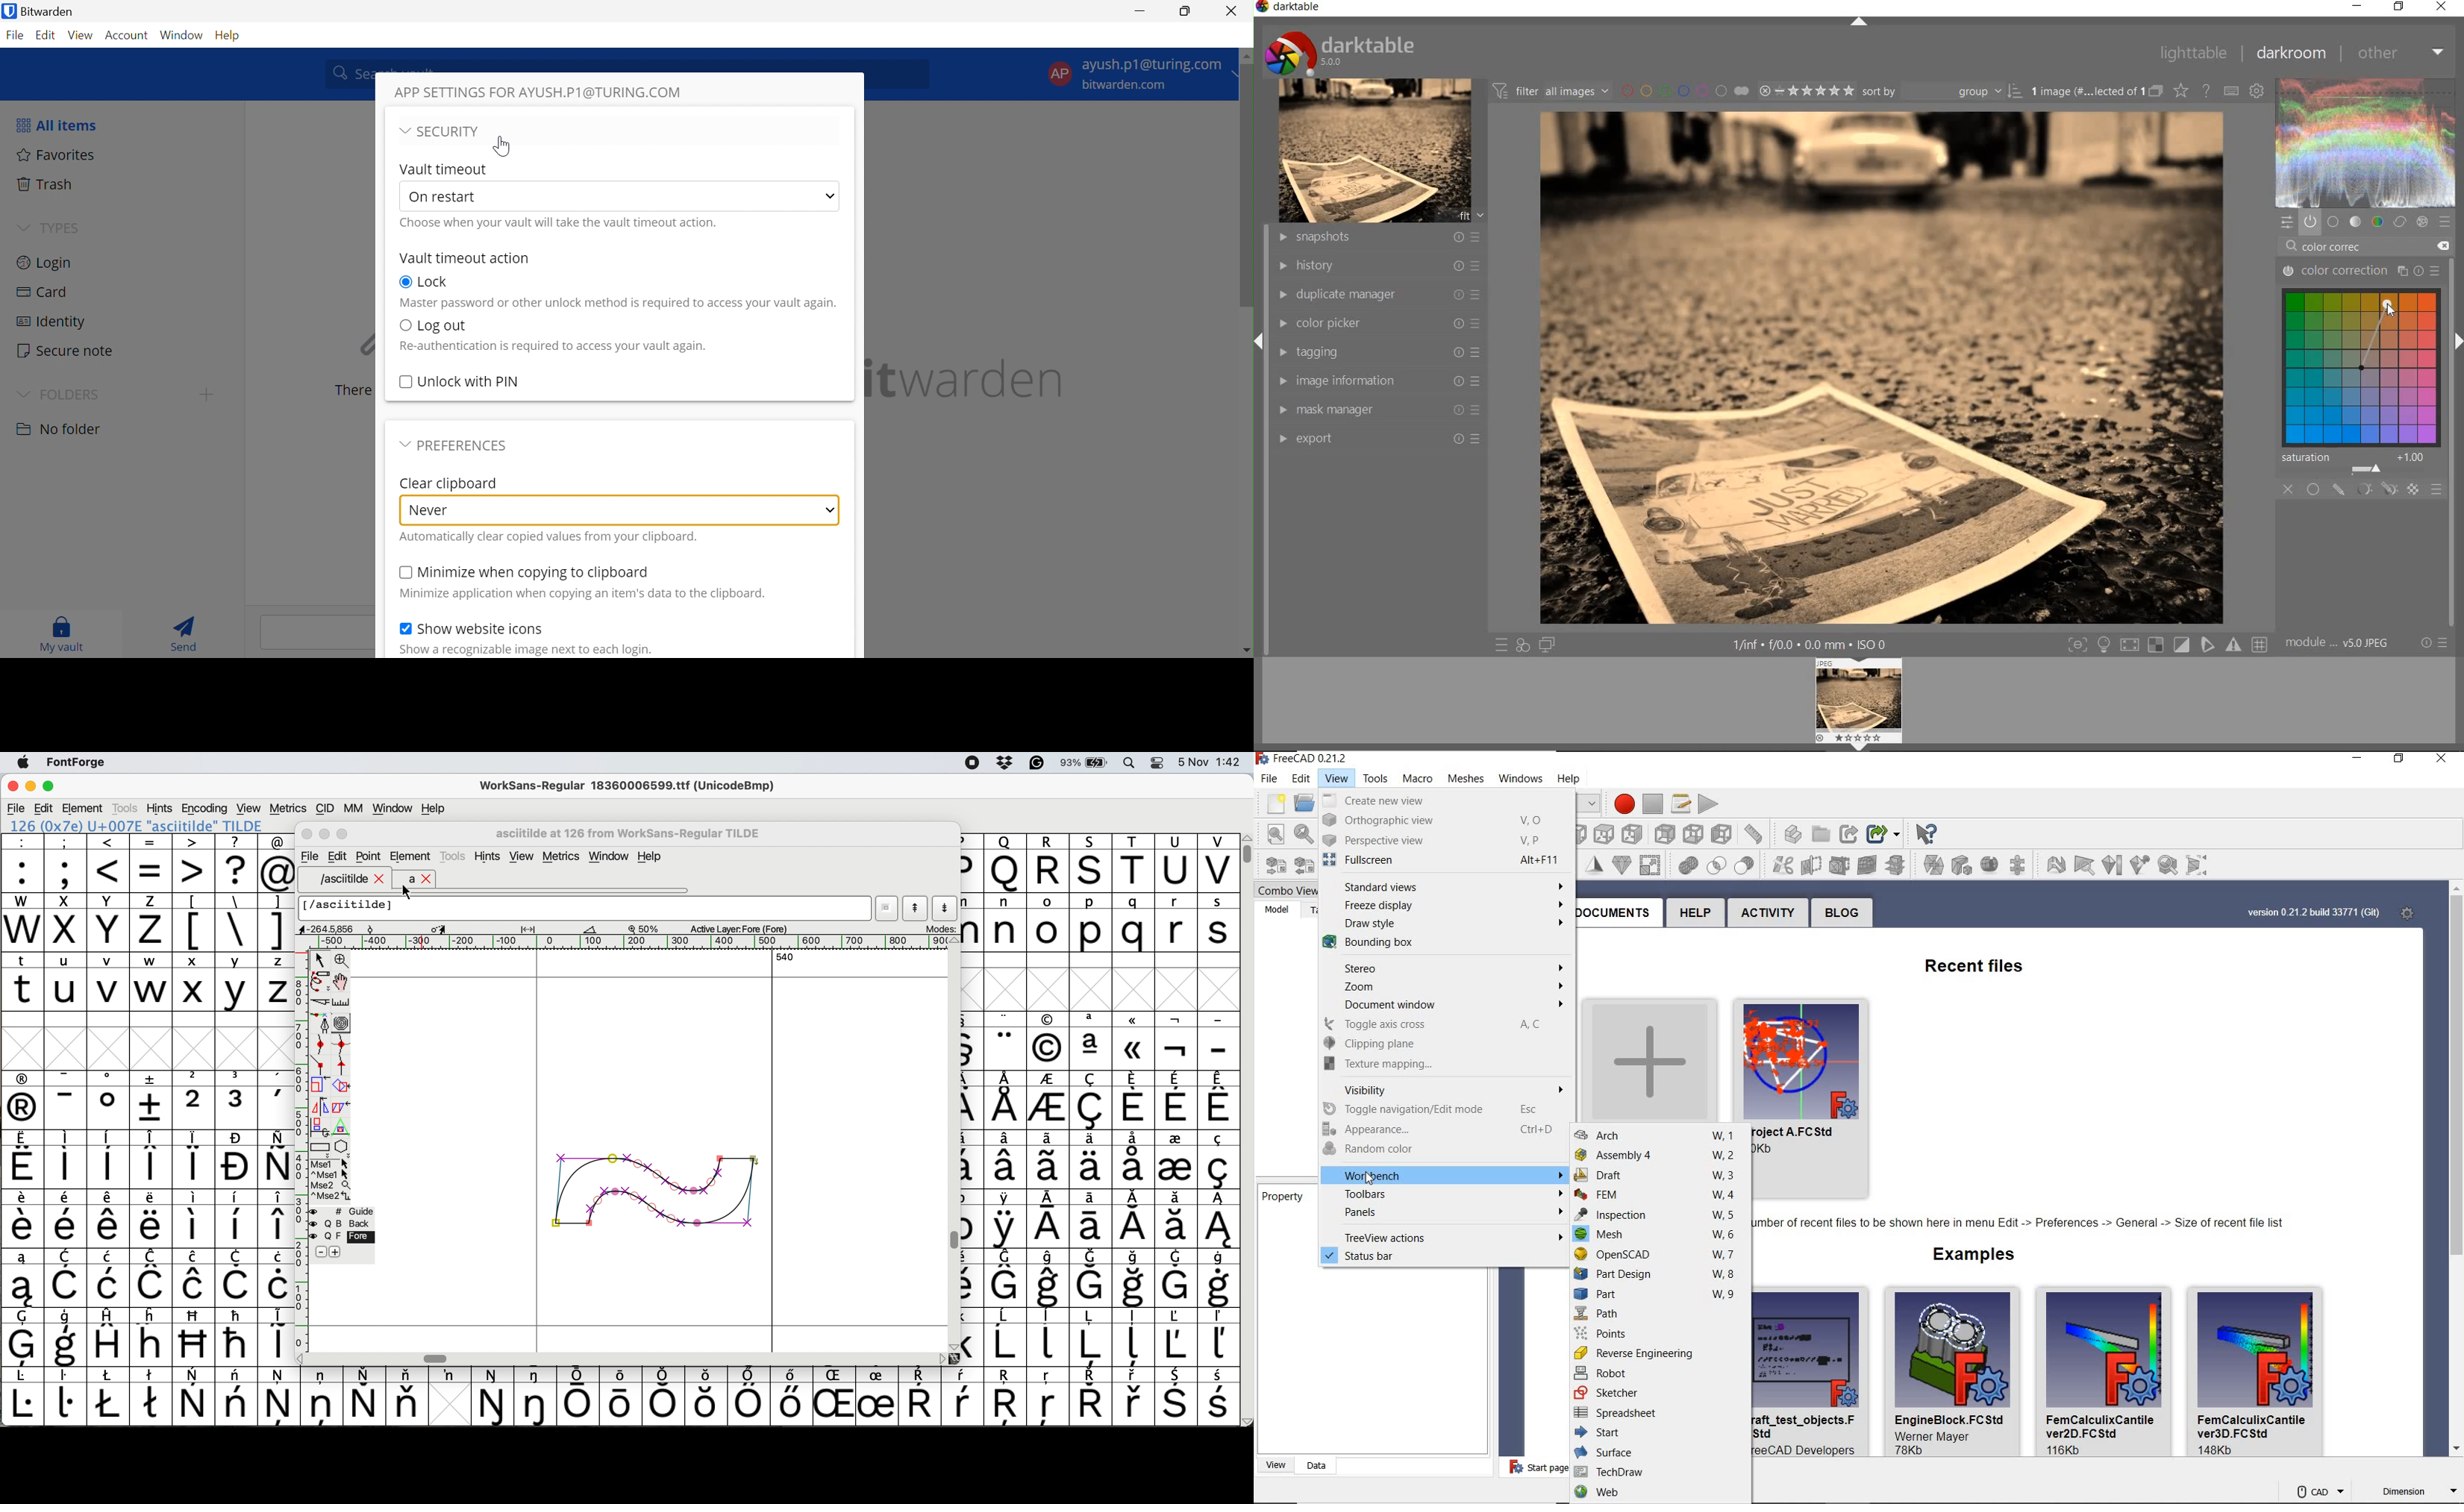  Describe the element at coordinates (1275, 909) in the screenshot. I see `model` at that location.